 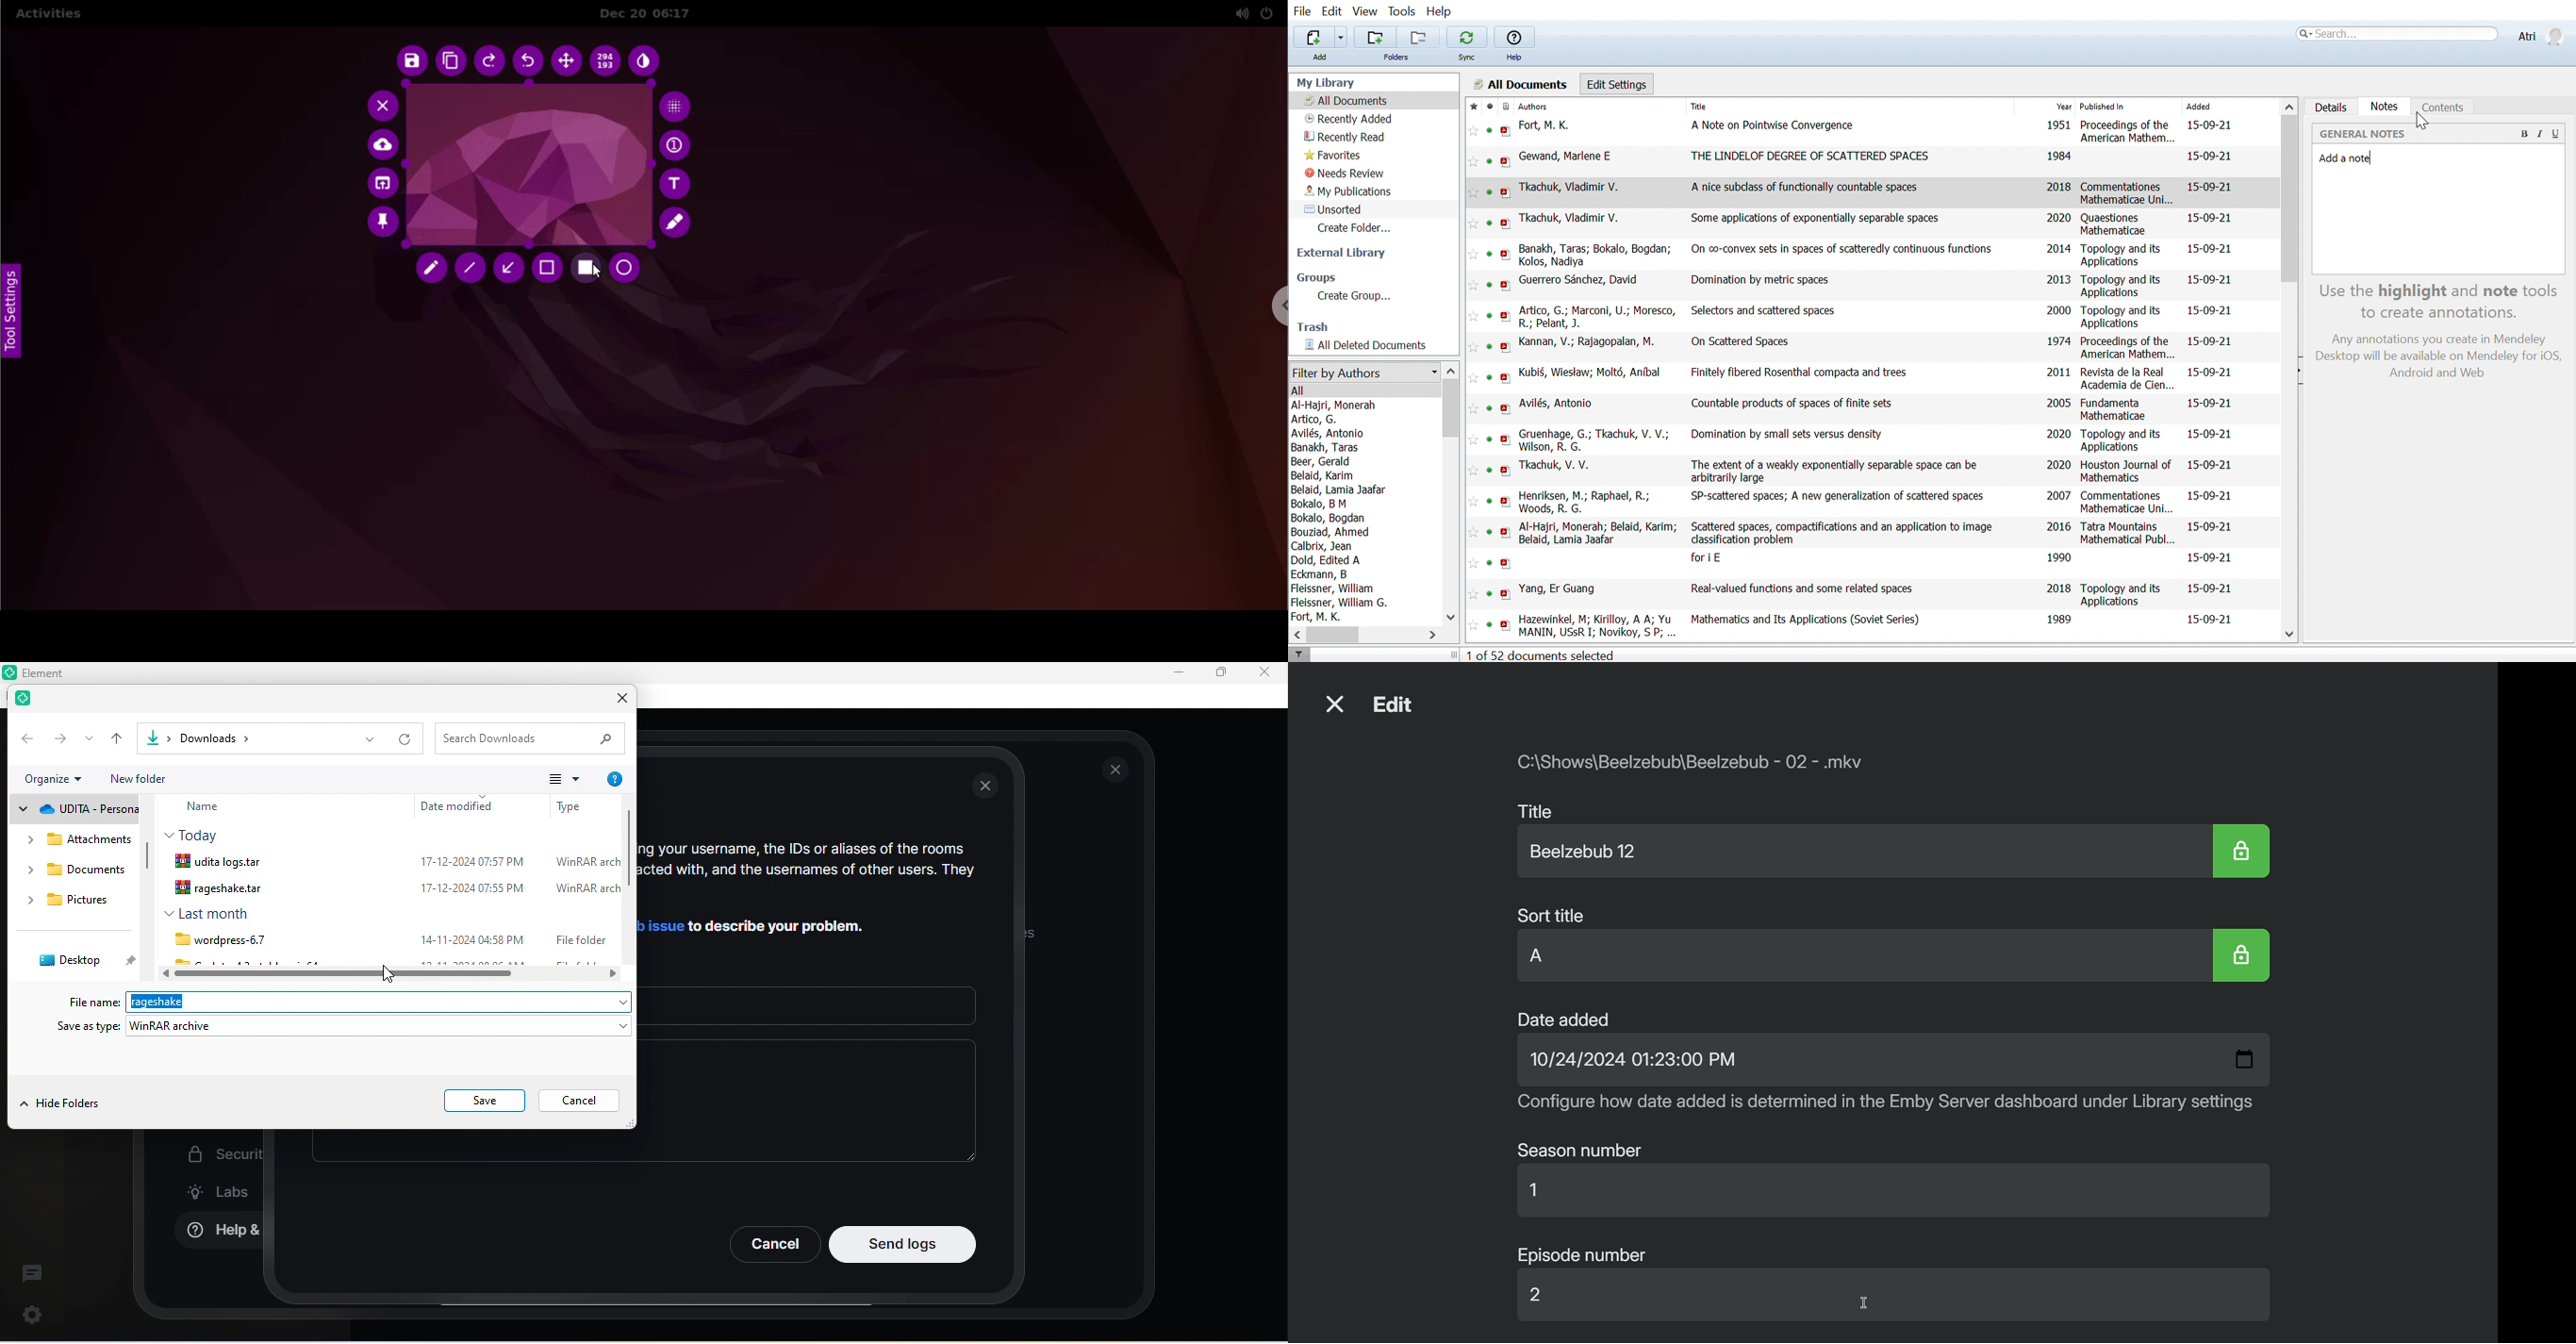 What do you see at coordinates (2539, 34) in the screenshot?
I see `Profile` at bounding box center [2539, 34].